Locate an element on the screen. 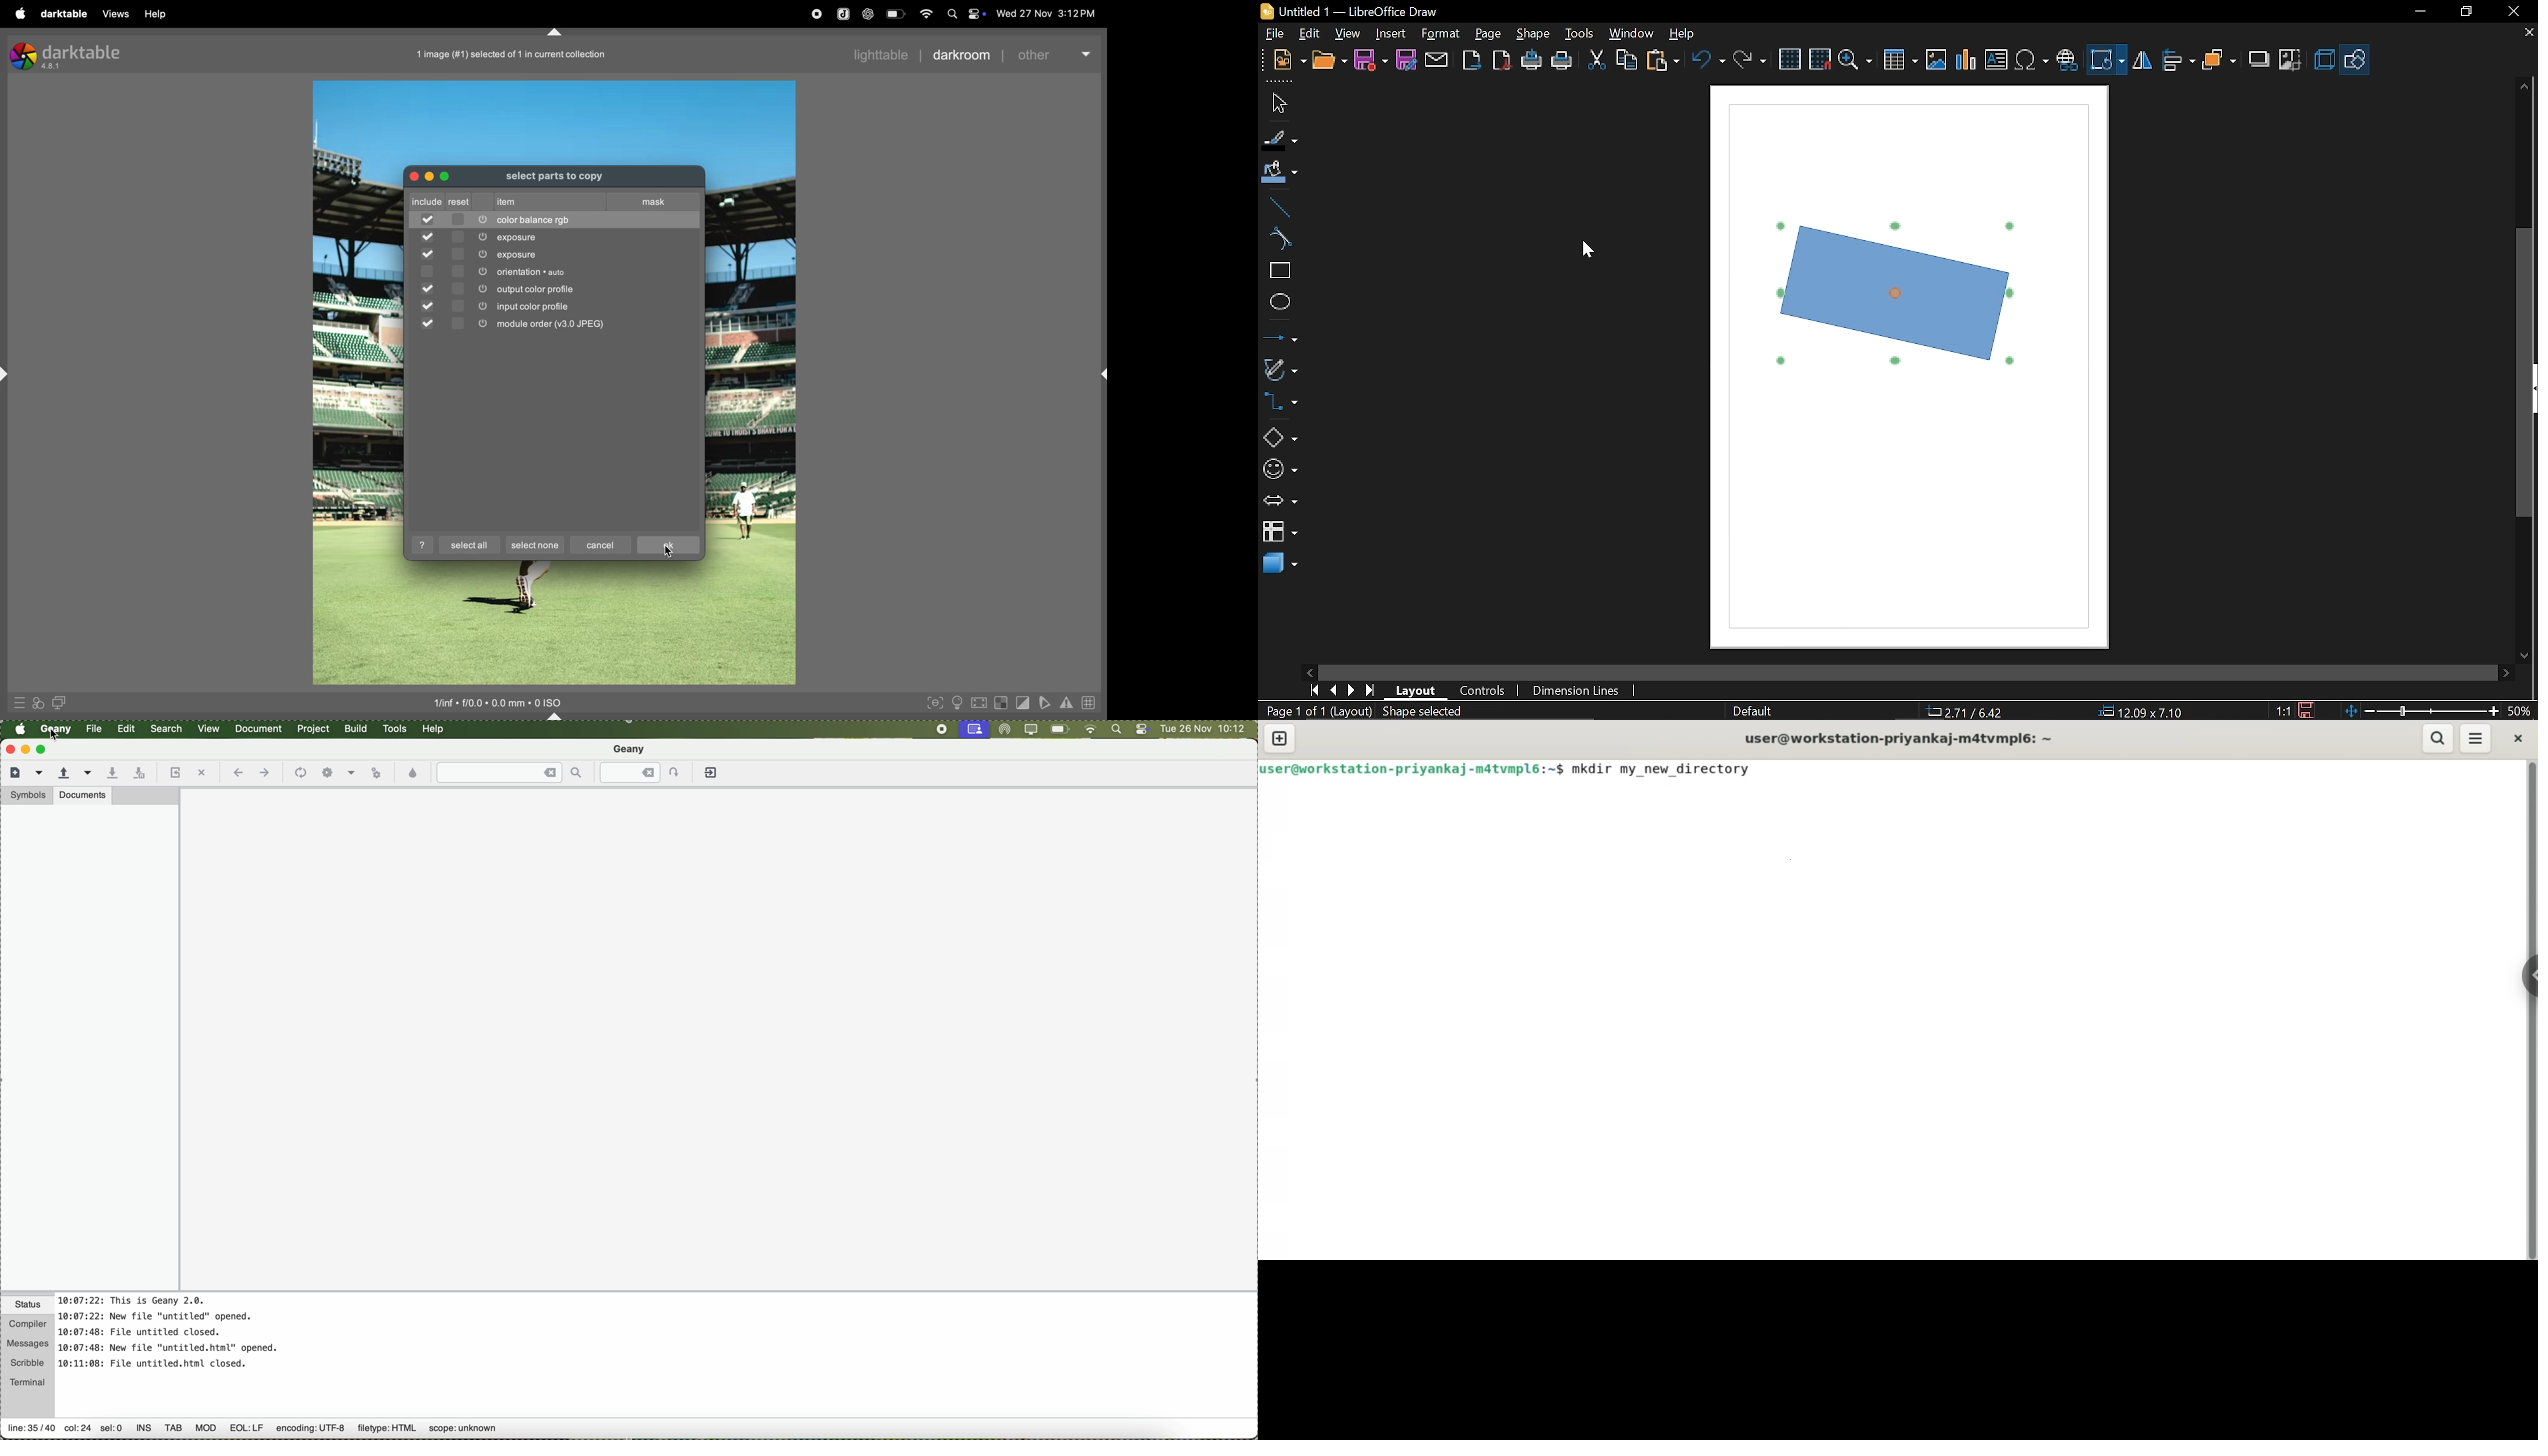  rectangle is located at coordinates (1278, 271).